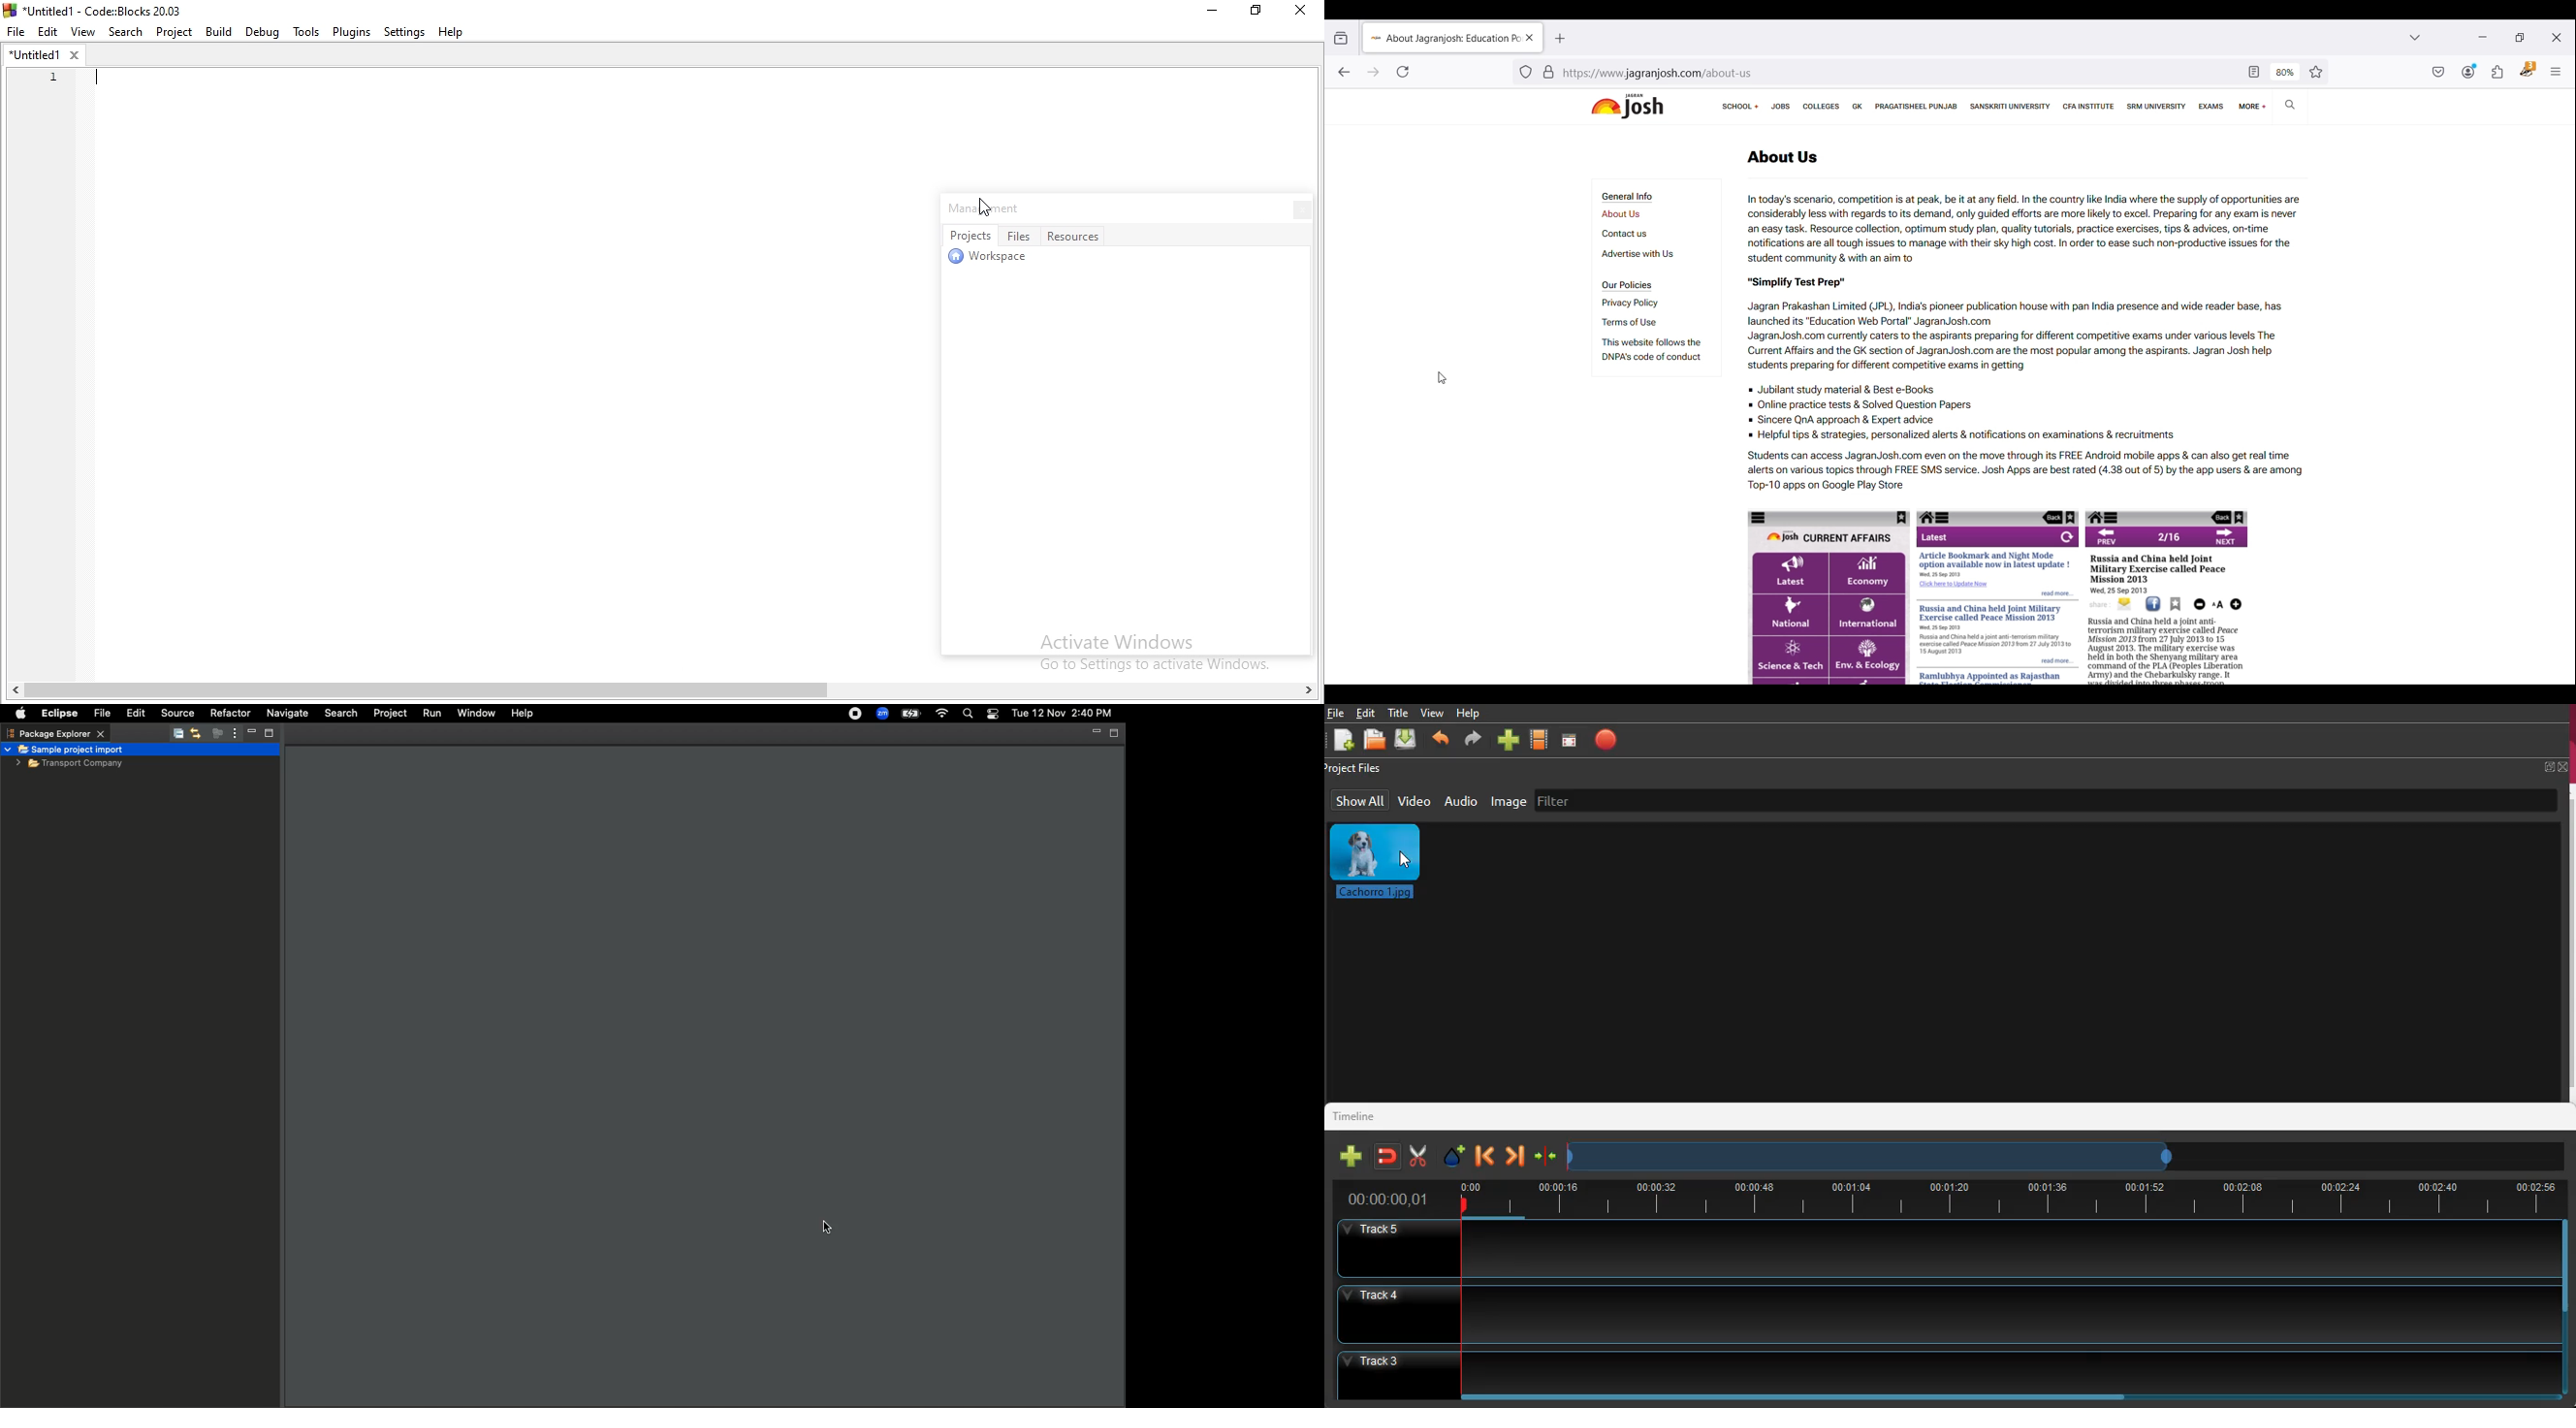 This screenshot has width=2576, height=1428. I want to click on Link with editor, so click(195, 735).